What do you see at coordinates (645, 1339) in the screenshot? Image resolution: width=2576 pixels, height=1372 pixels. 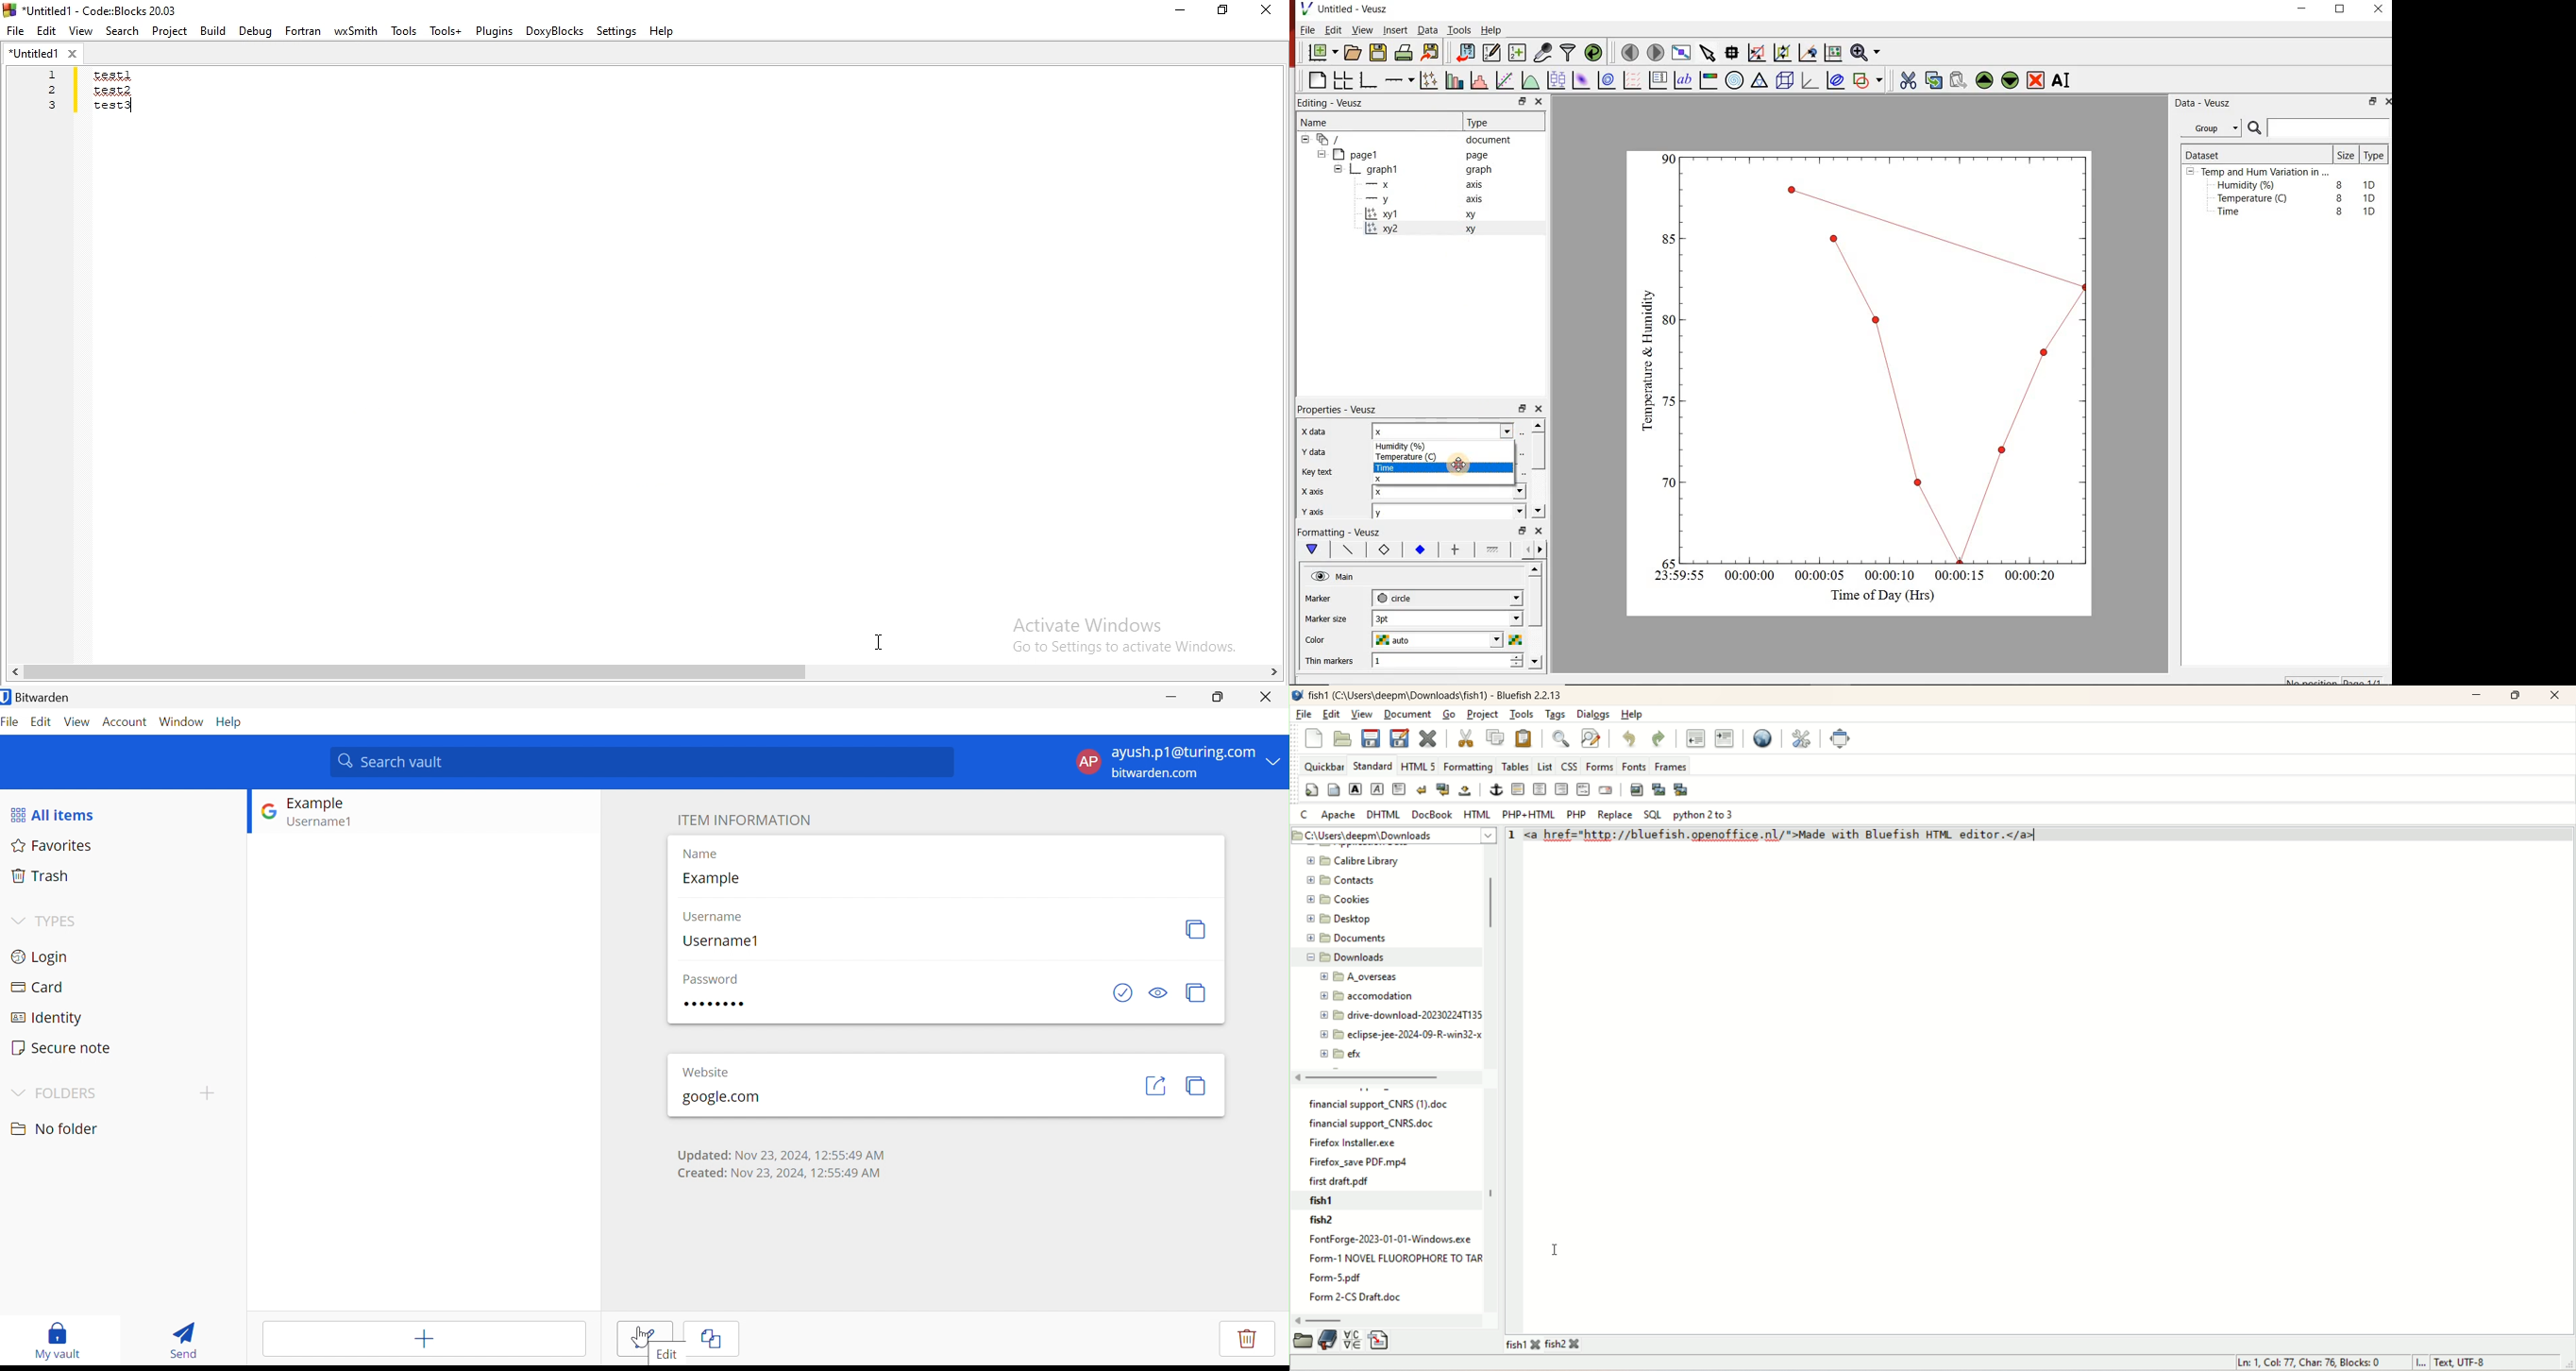 I see `Edit` at bounding box center [645, 1339].